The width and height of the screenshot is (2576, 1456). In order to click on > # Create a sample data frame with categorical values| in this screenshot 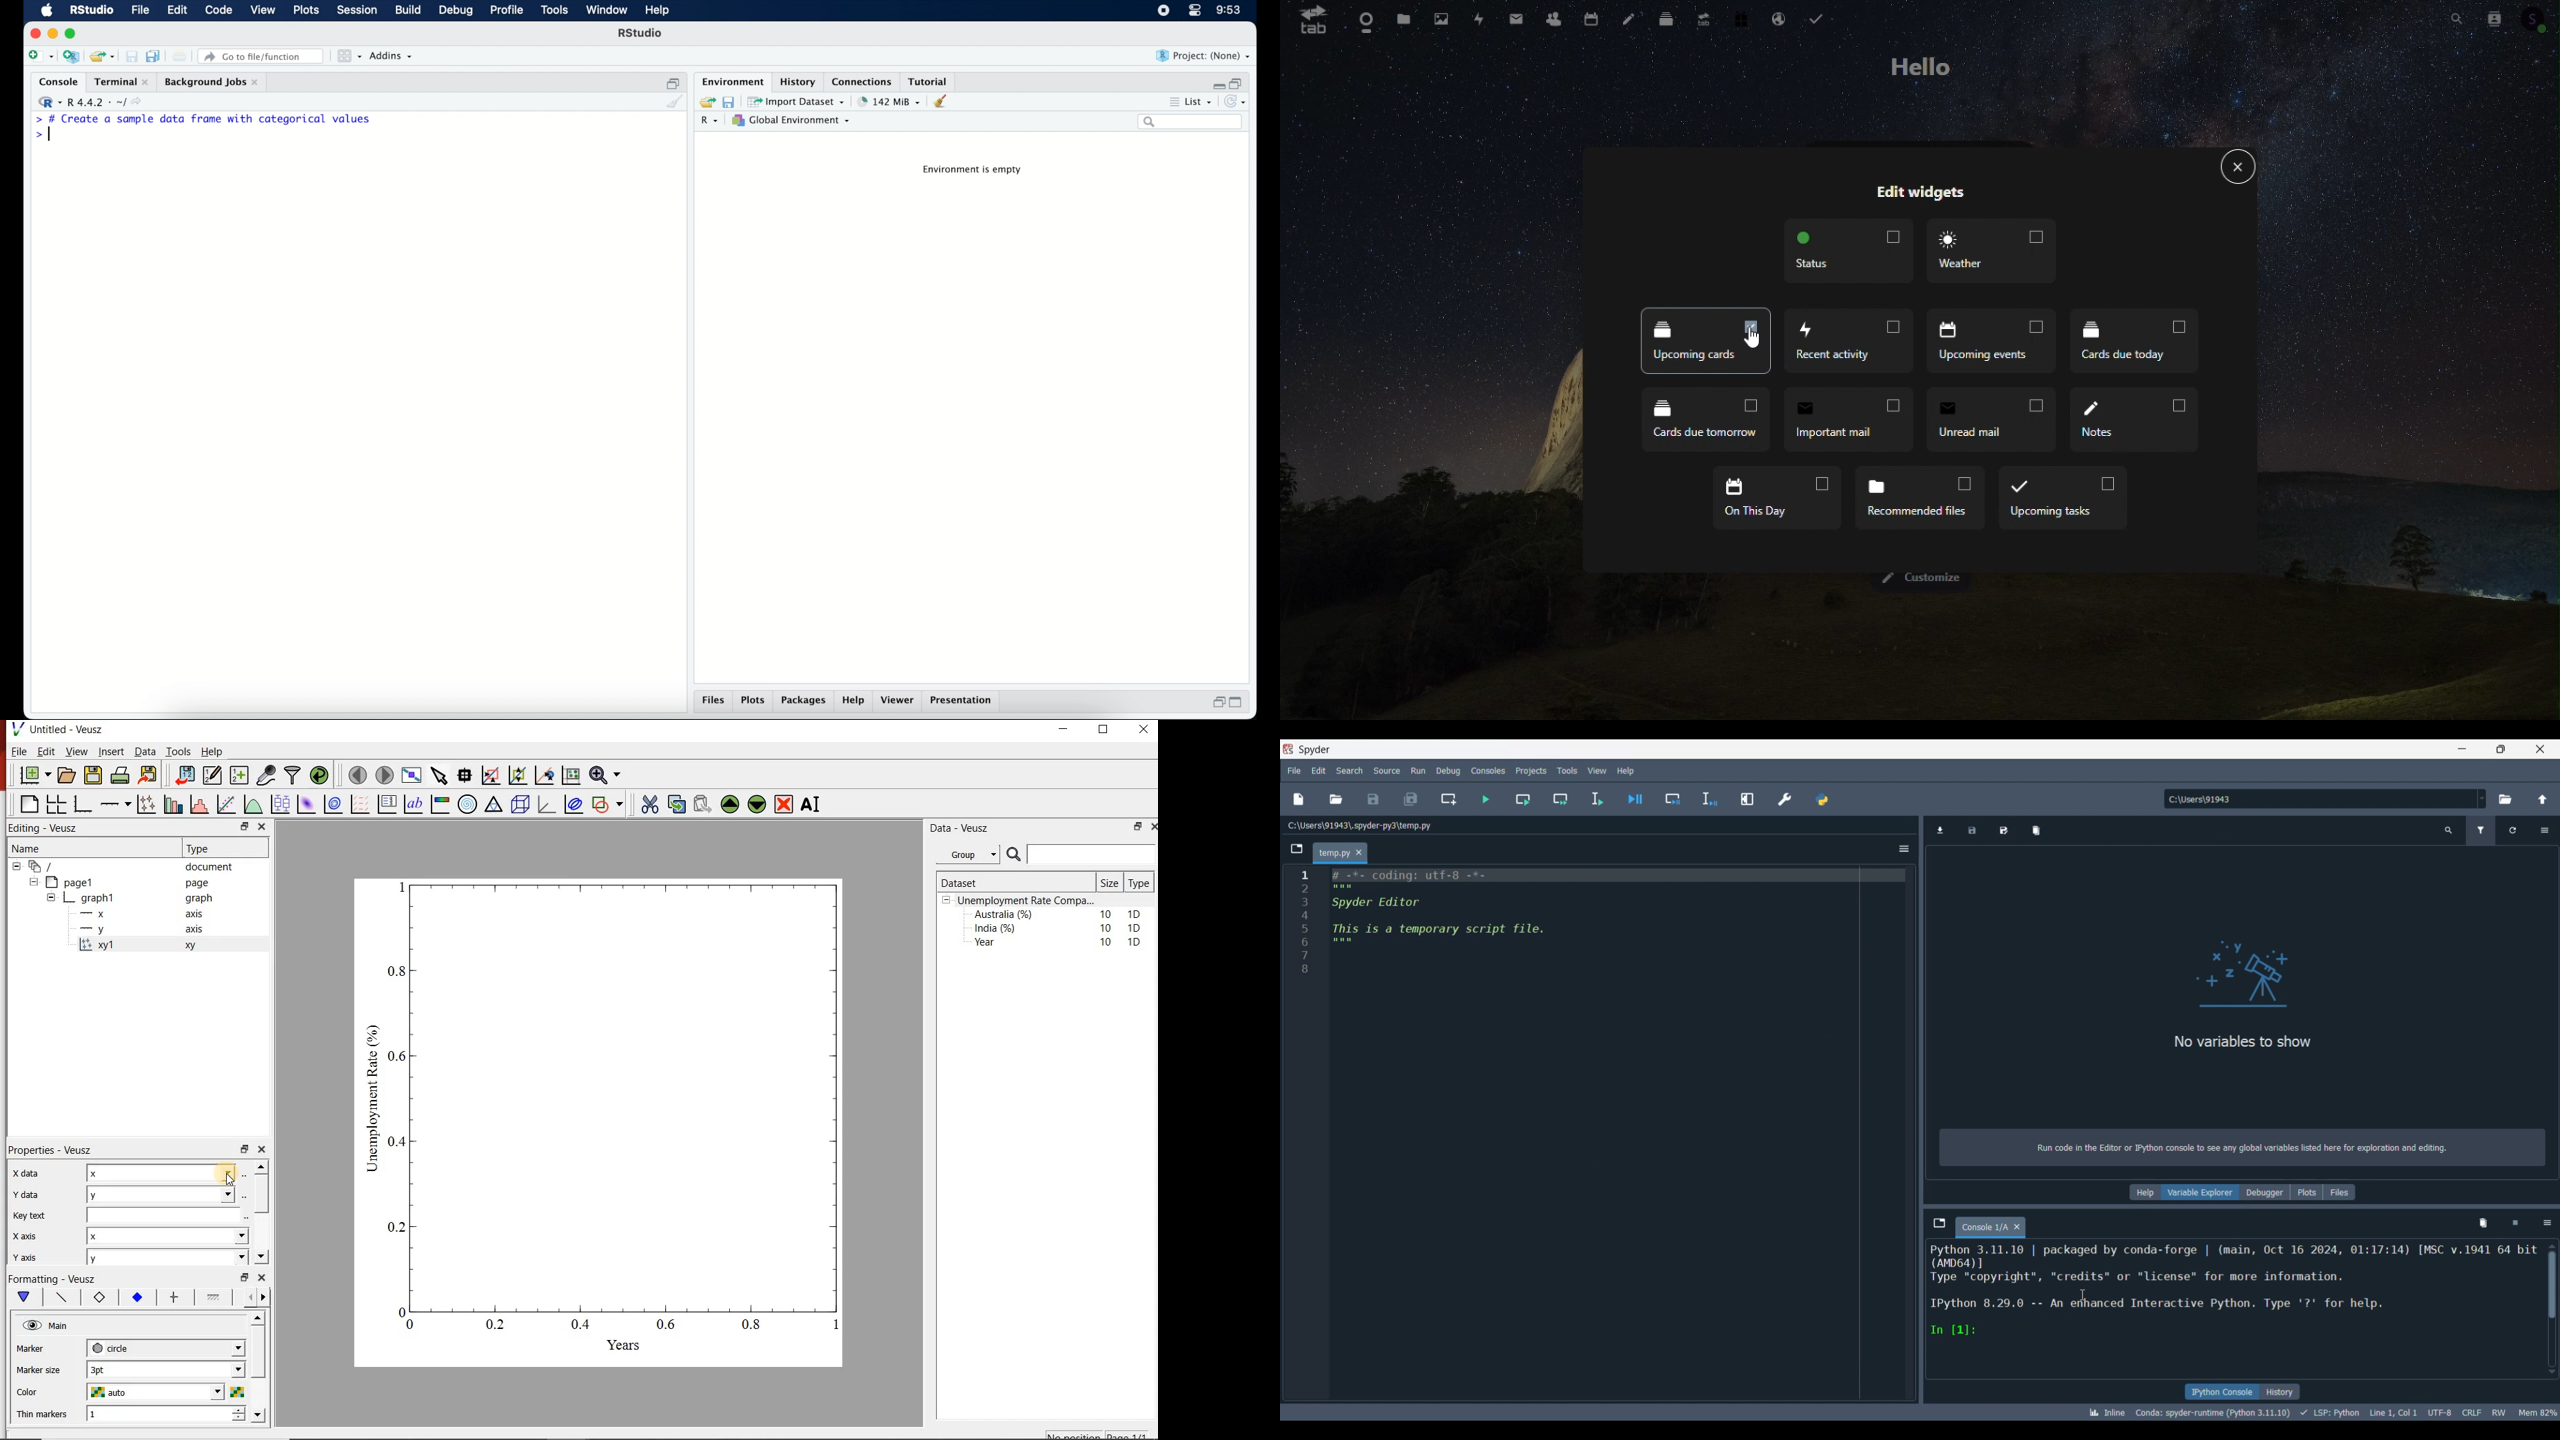, I will do `click(221, 118)`.